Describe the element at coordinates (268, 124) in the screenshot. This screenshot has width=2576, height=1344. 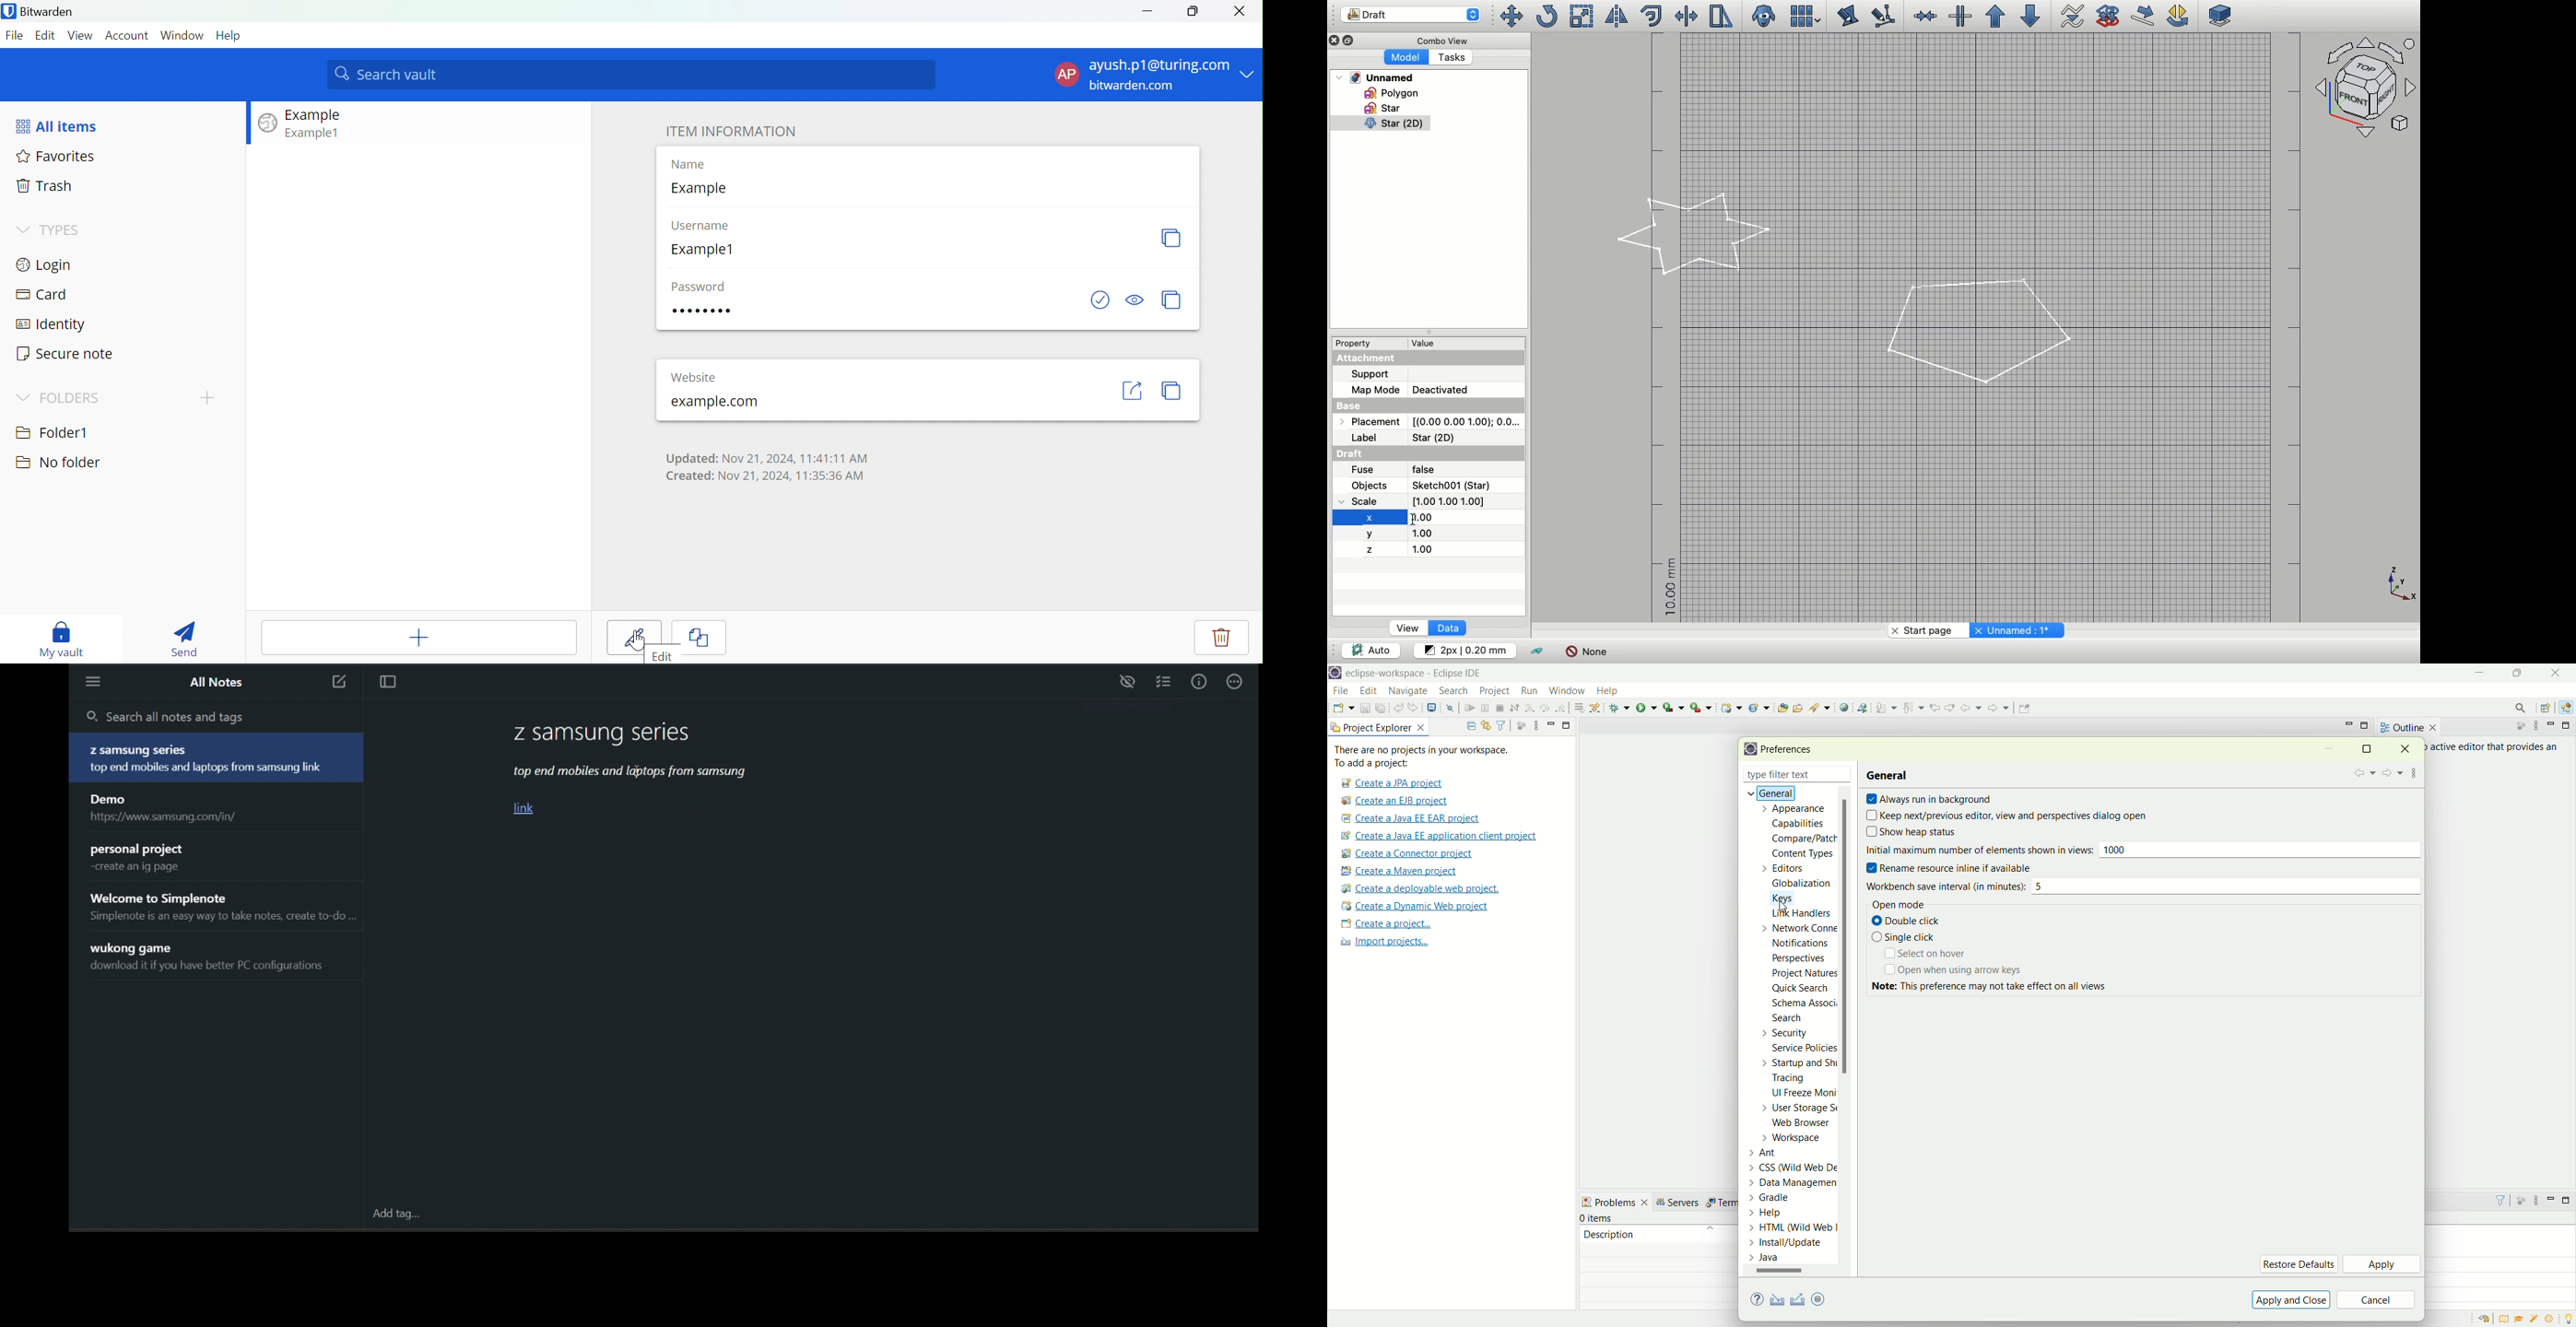
I see `Image` at that location.